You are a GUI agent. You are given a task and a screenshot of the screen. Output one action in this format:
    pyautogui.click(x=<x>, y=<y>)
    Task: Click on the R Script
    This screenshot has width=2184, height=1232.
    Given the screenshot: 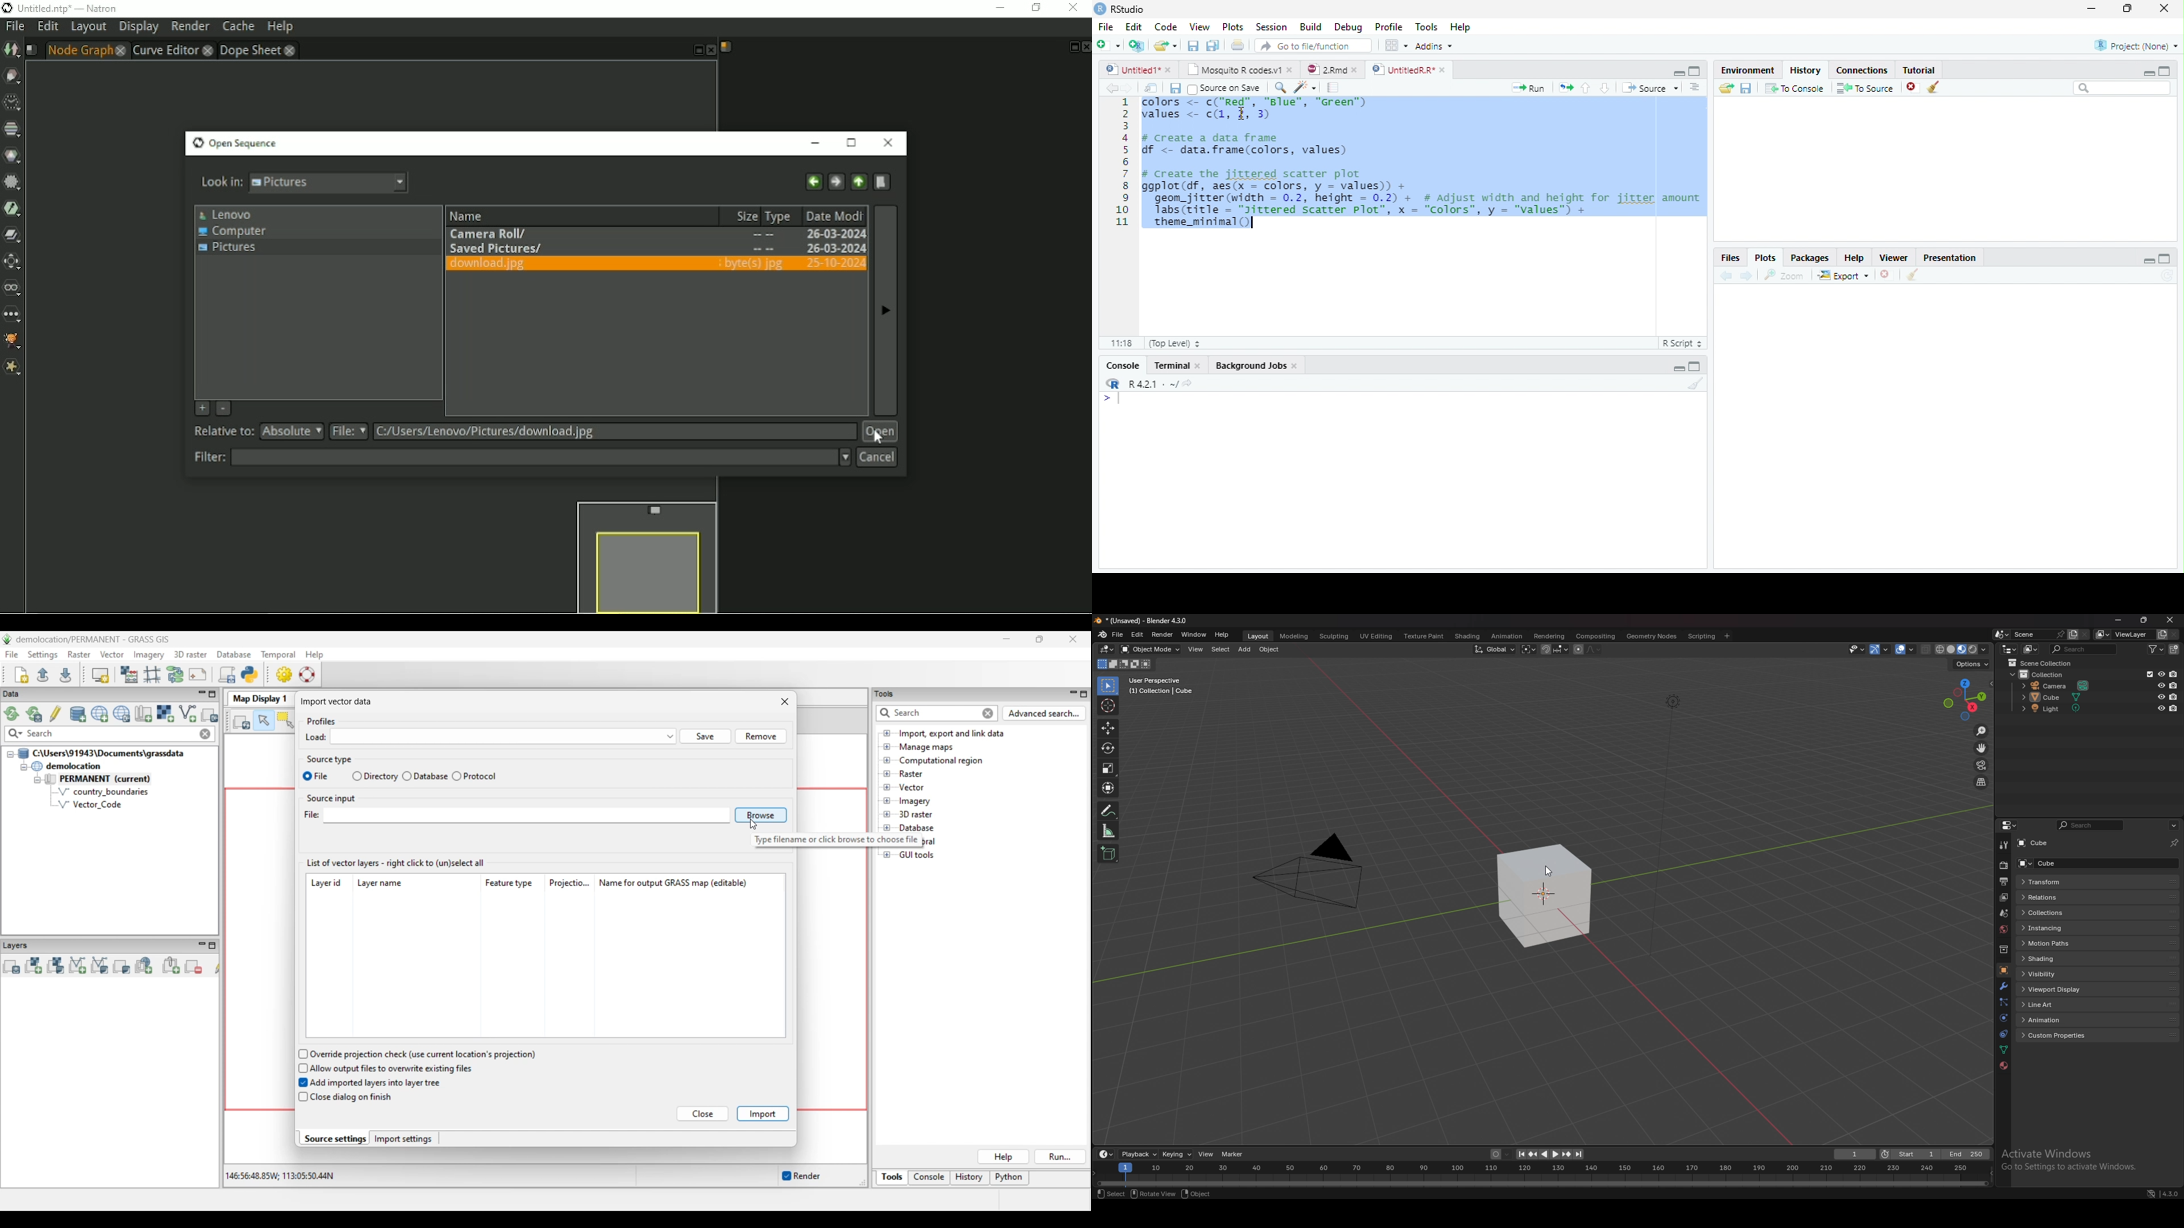 What is the action you would take?
    pyautogui.click(x=1683, y=344)
    